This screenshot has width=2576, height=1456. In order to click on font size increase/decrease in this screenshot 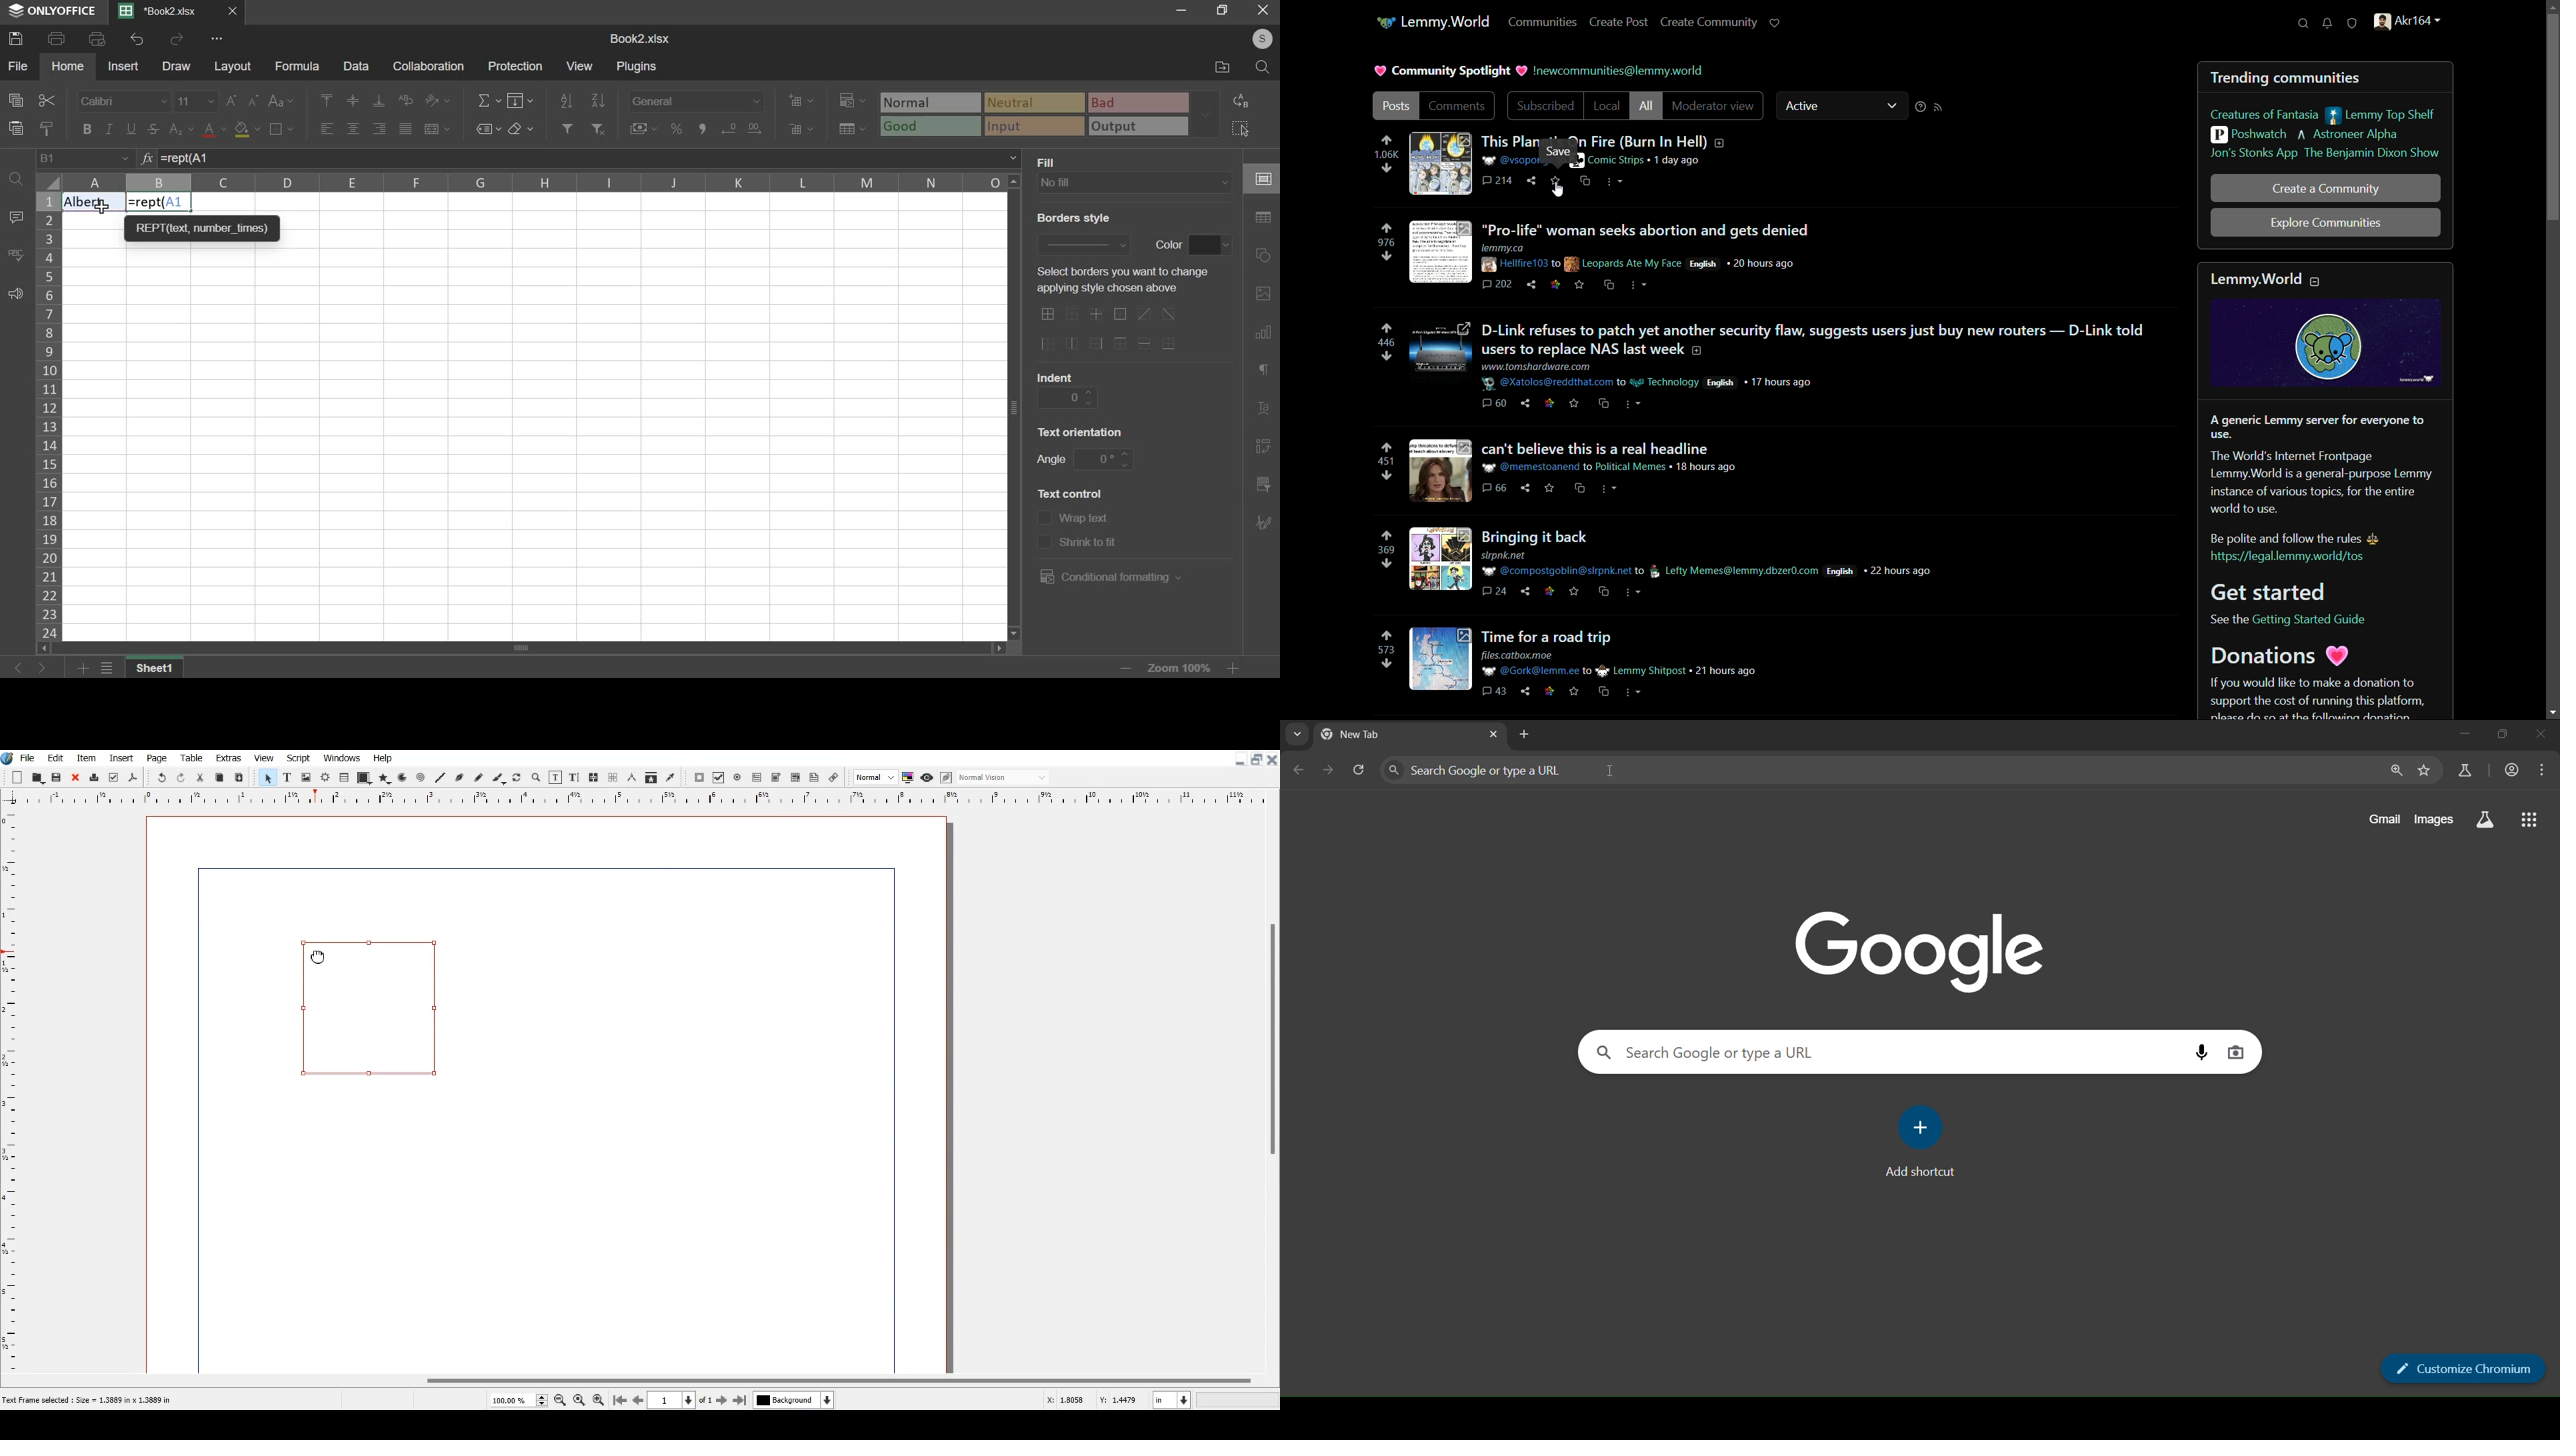, I will do `click(243, 101)`.